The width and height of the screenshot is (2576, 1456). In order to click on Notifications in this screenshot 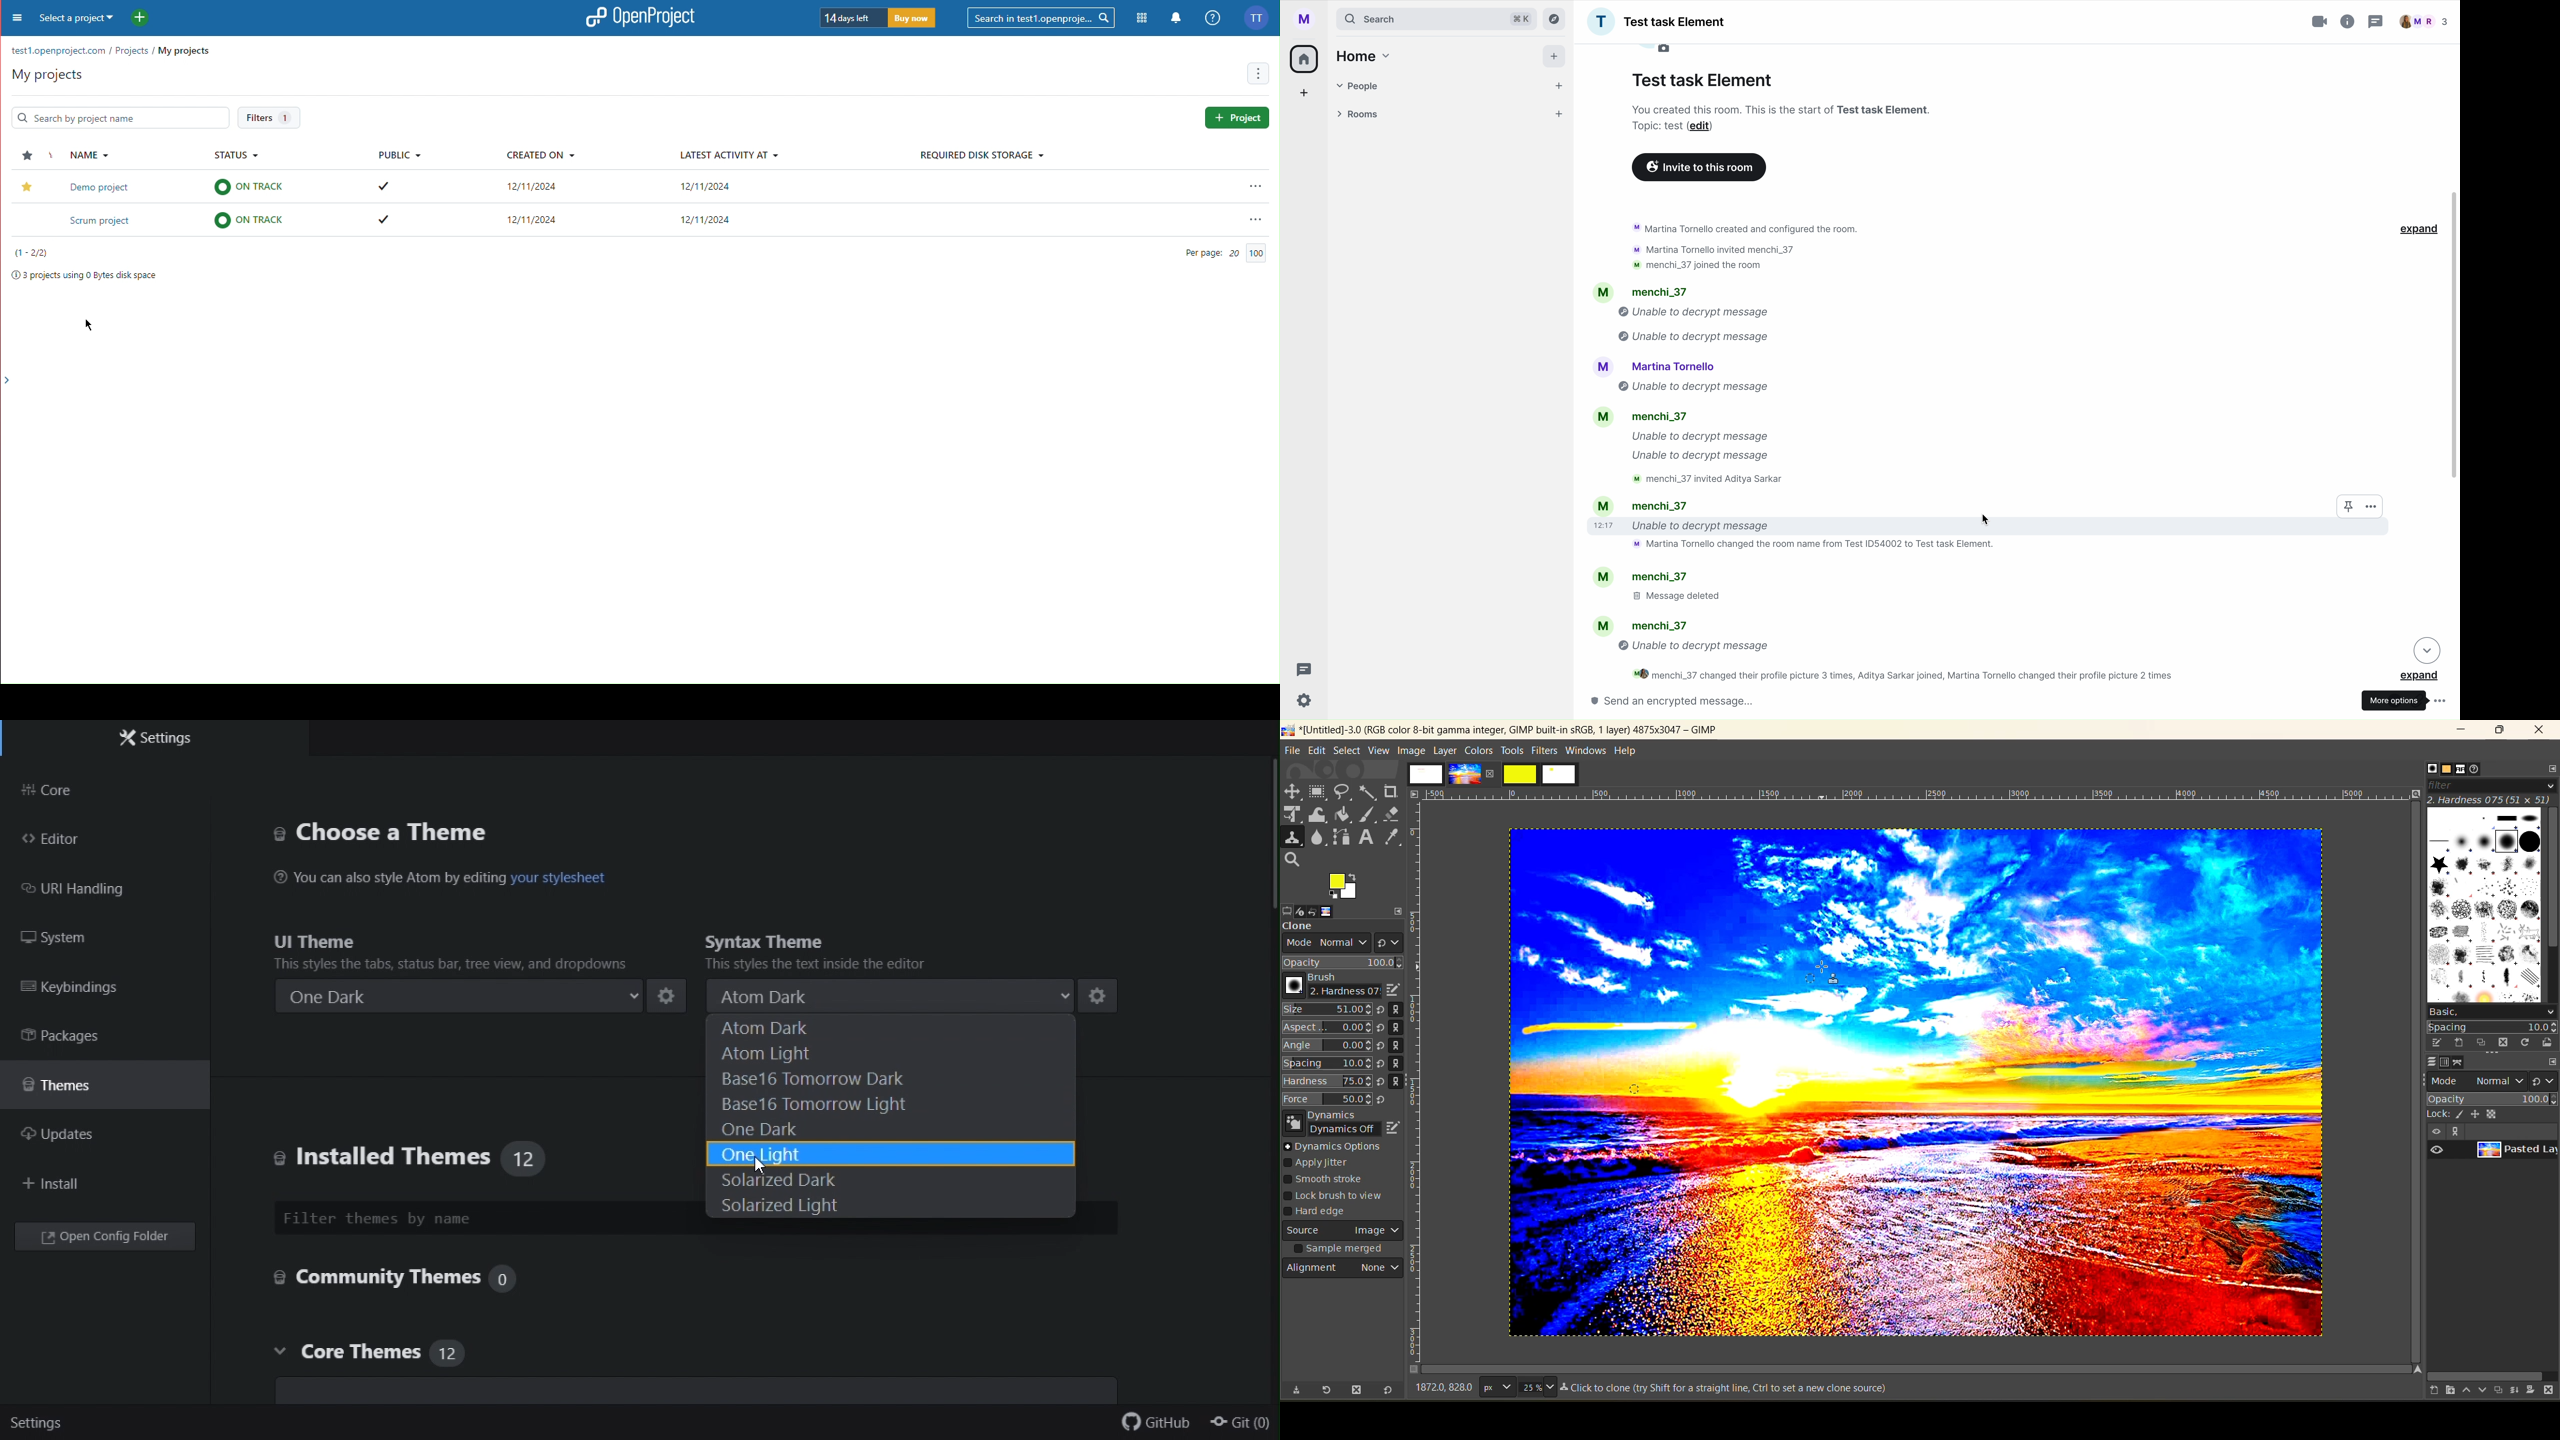, I will do `click(1175, 16)`.